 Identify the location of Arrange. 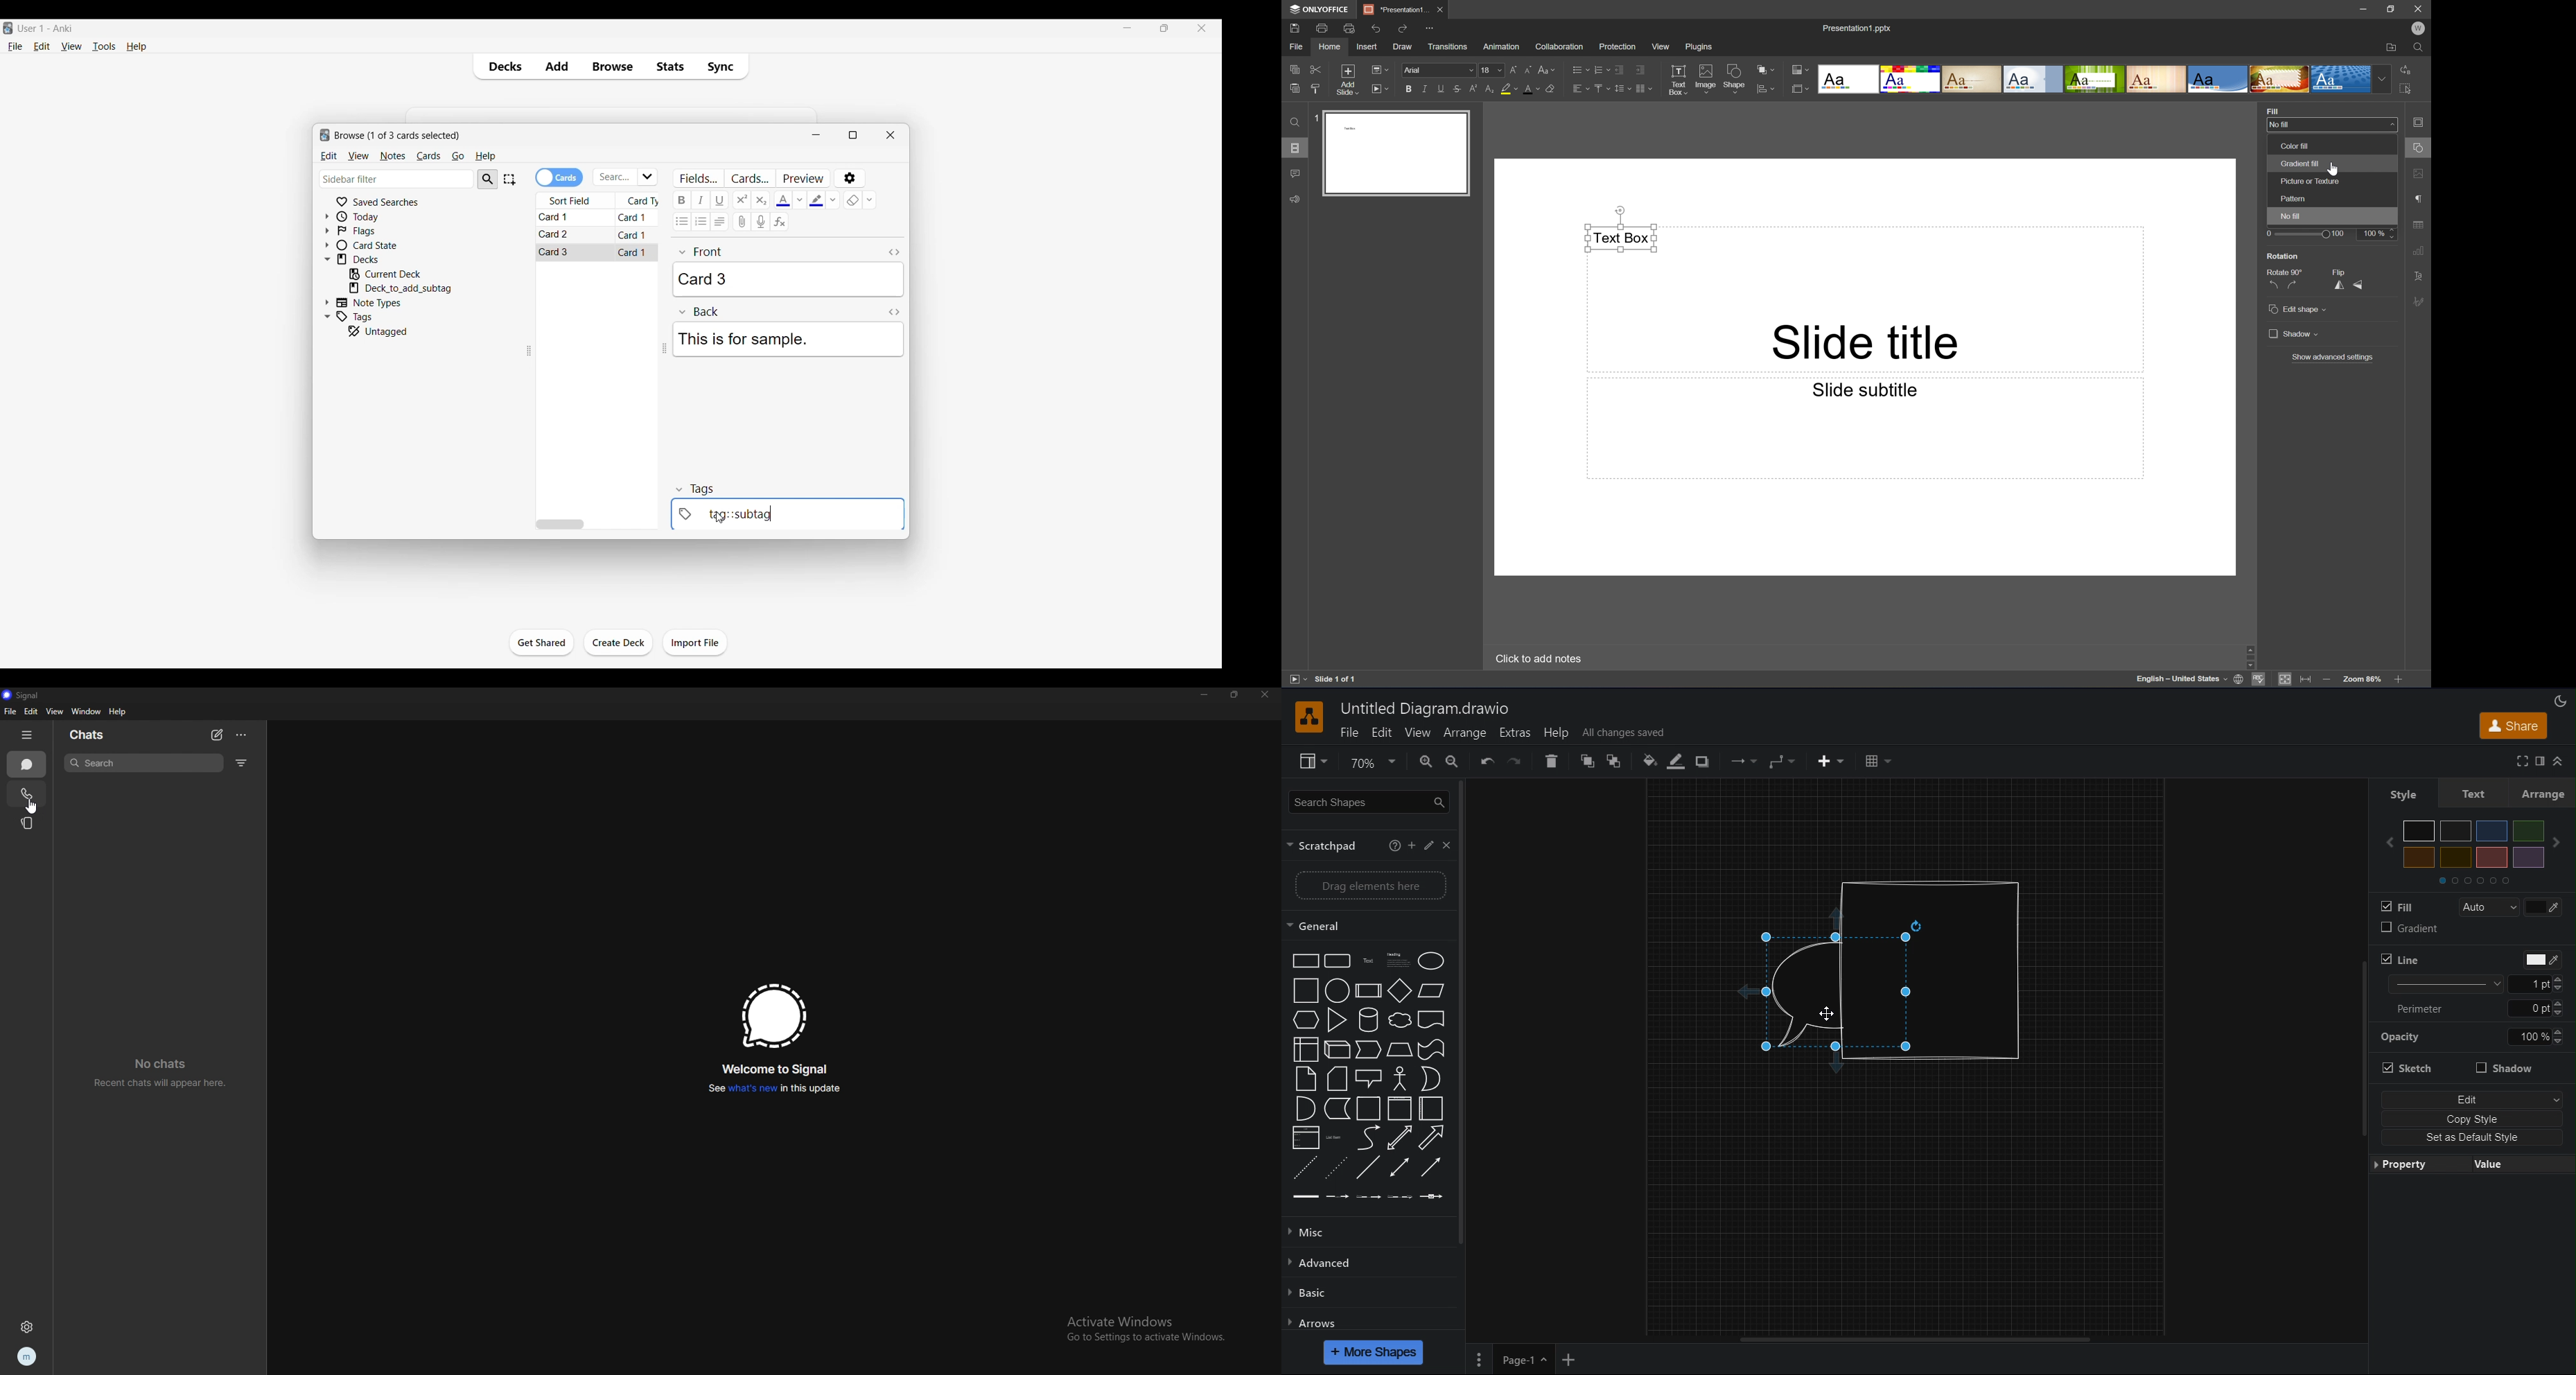
(1466, 733).